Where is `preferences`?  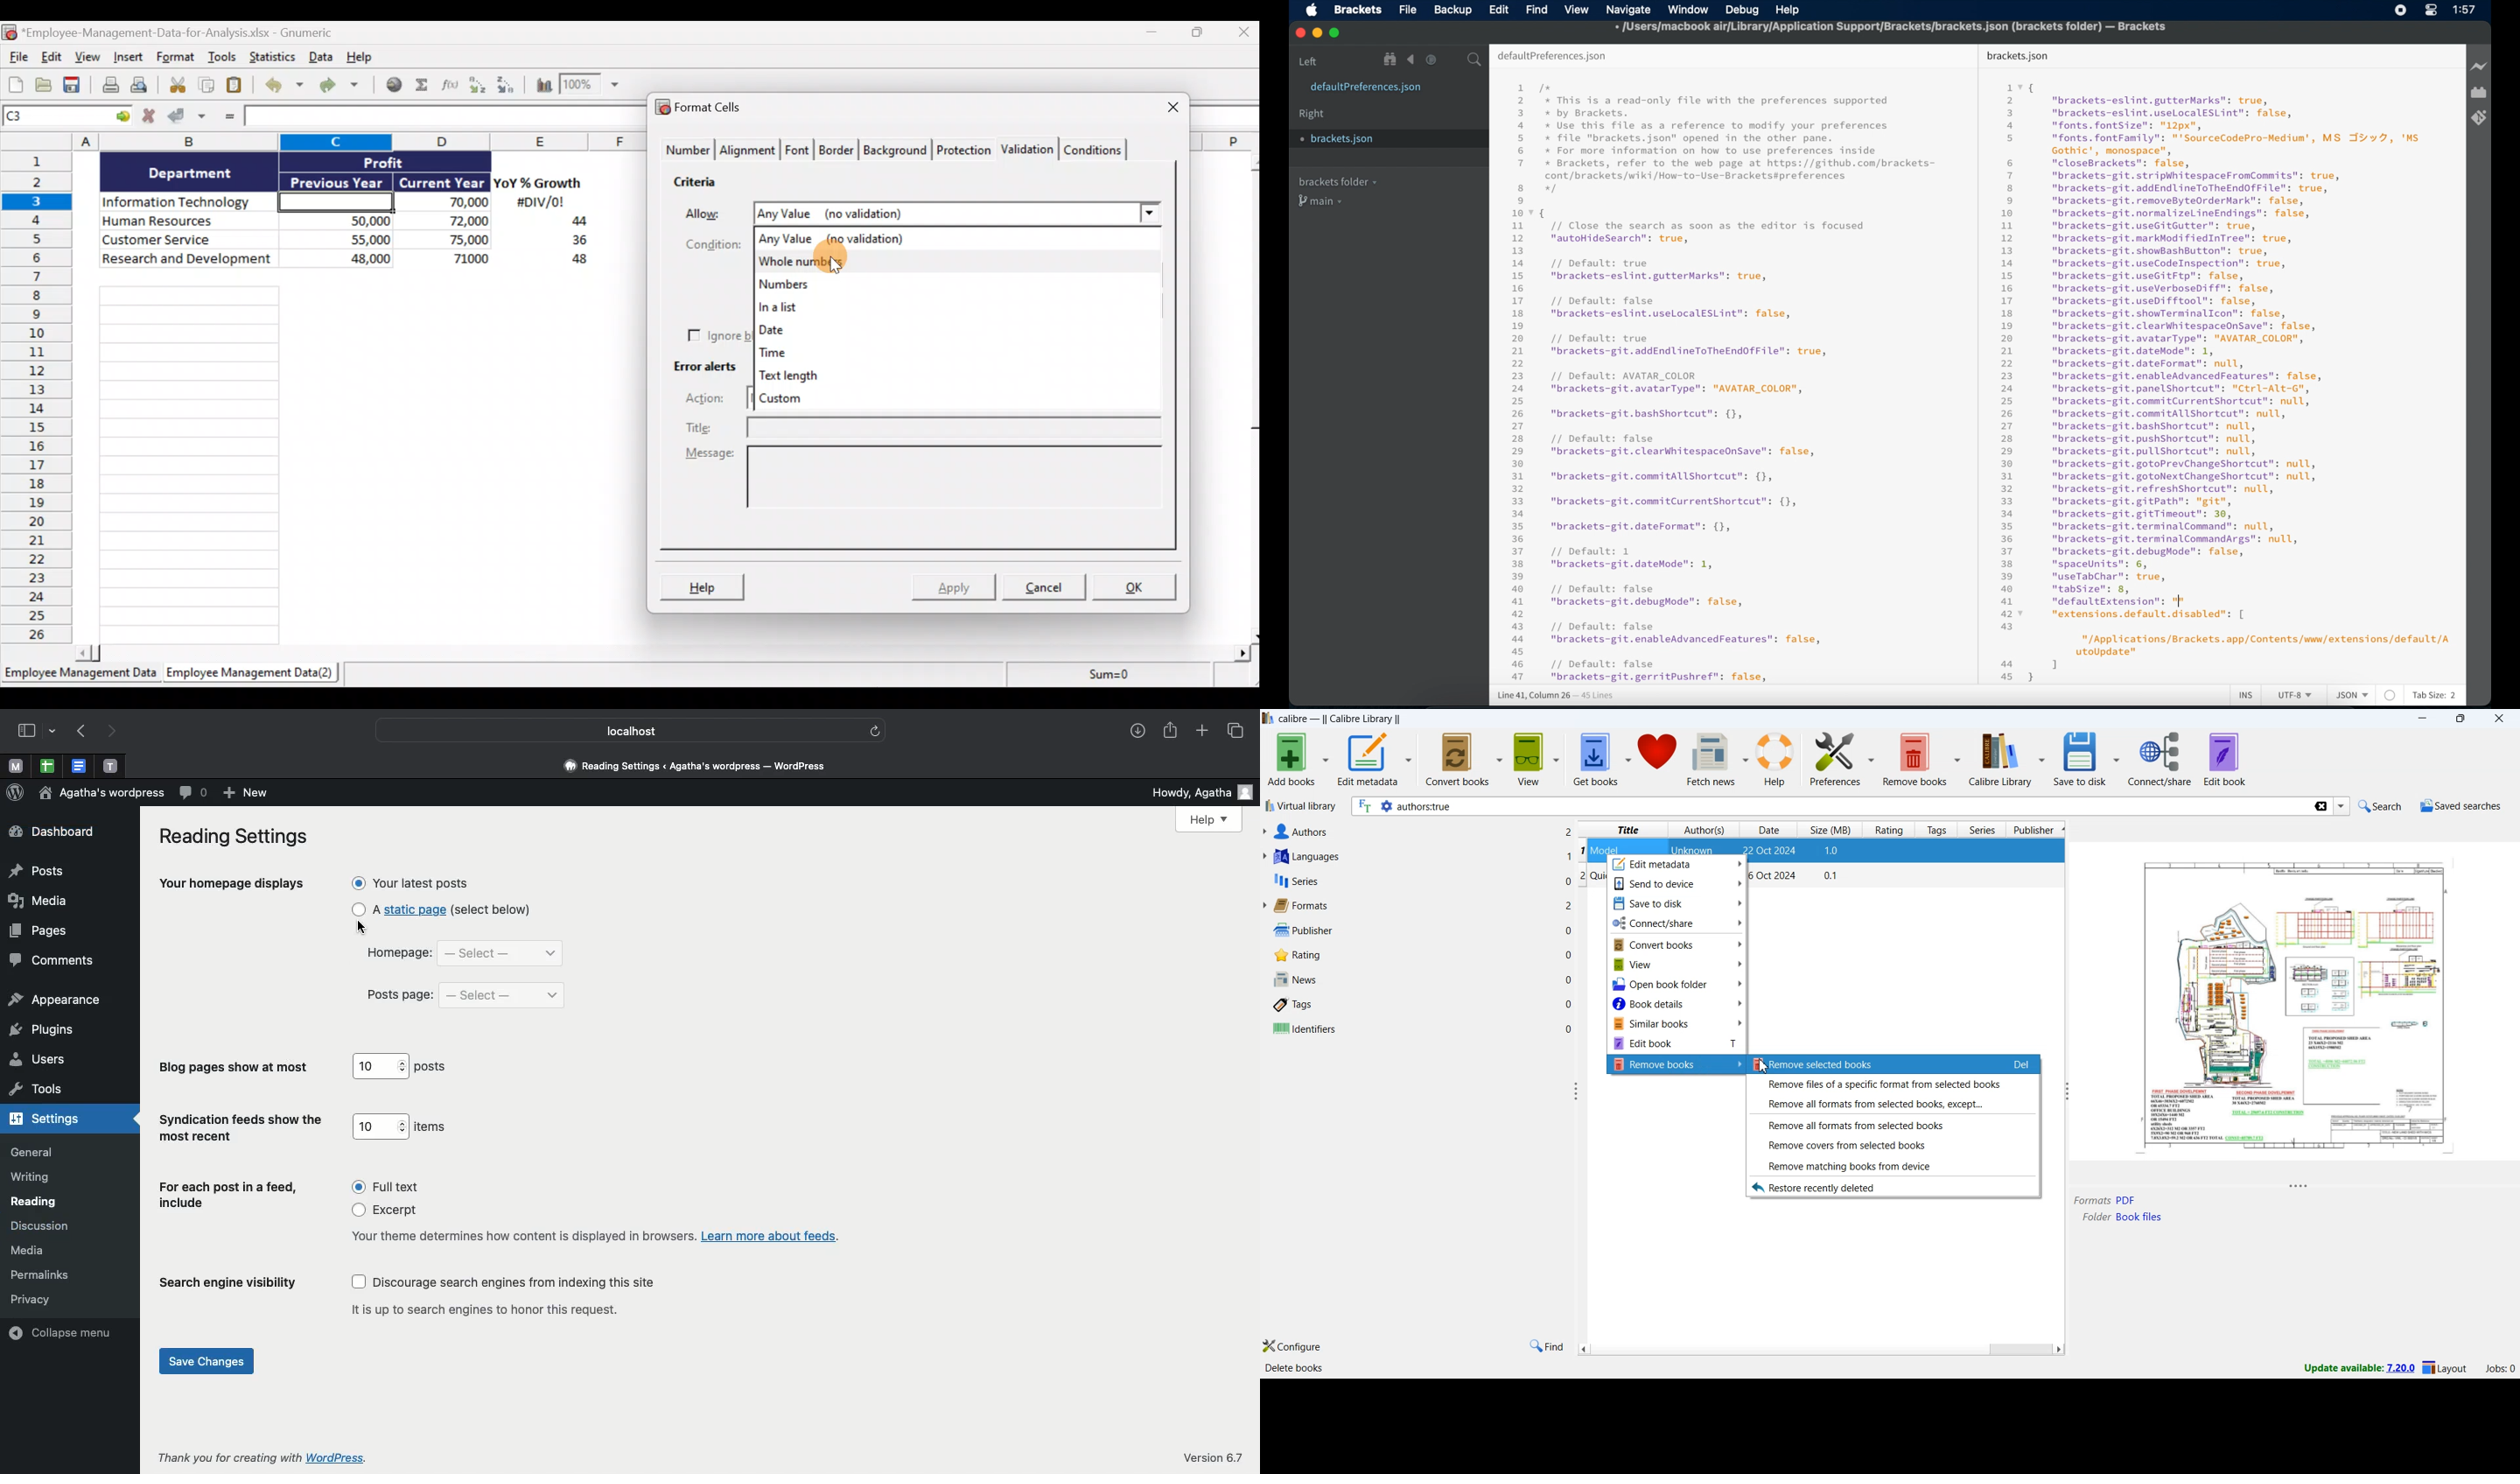
preferences is located at coordinates (1842, 760).